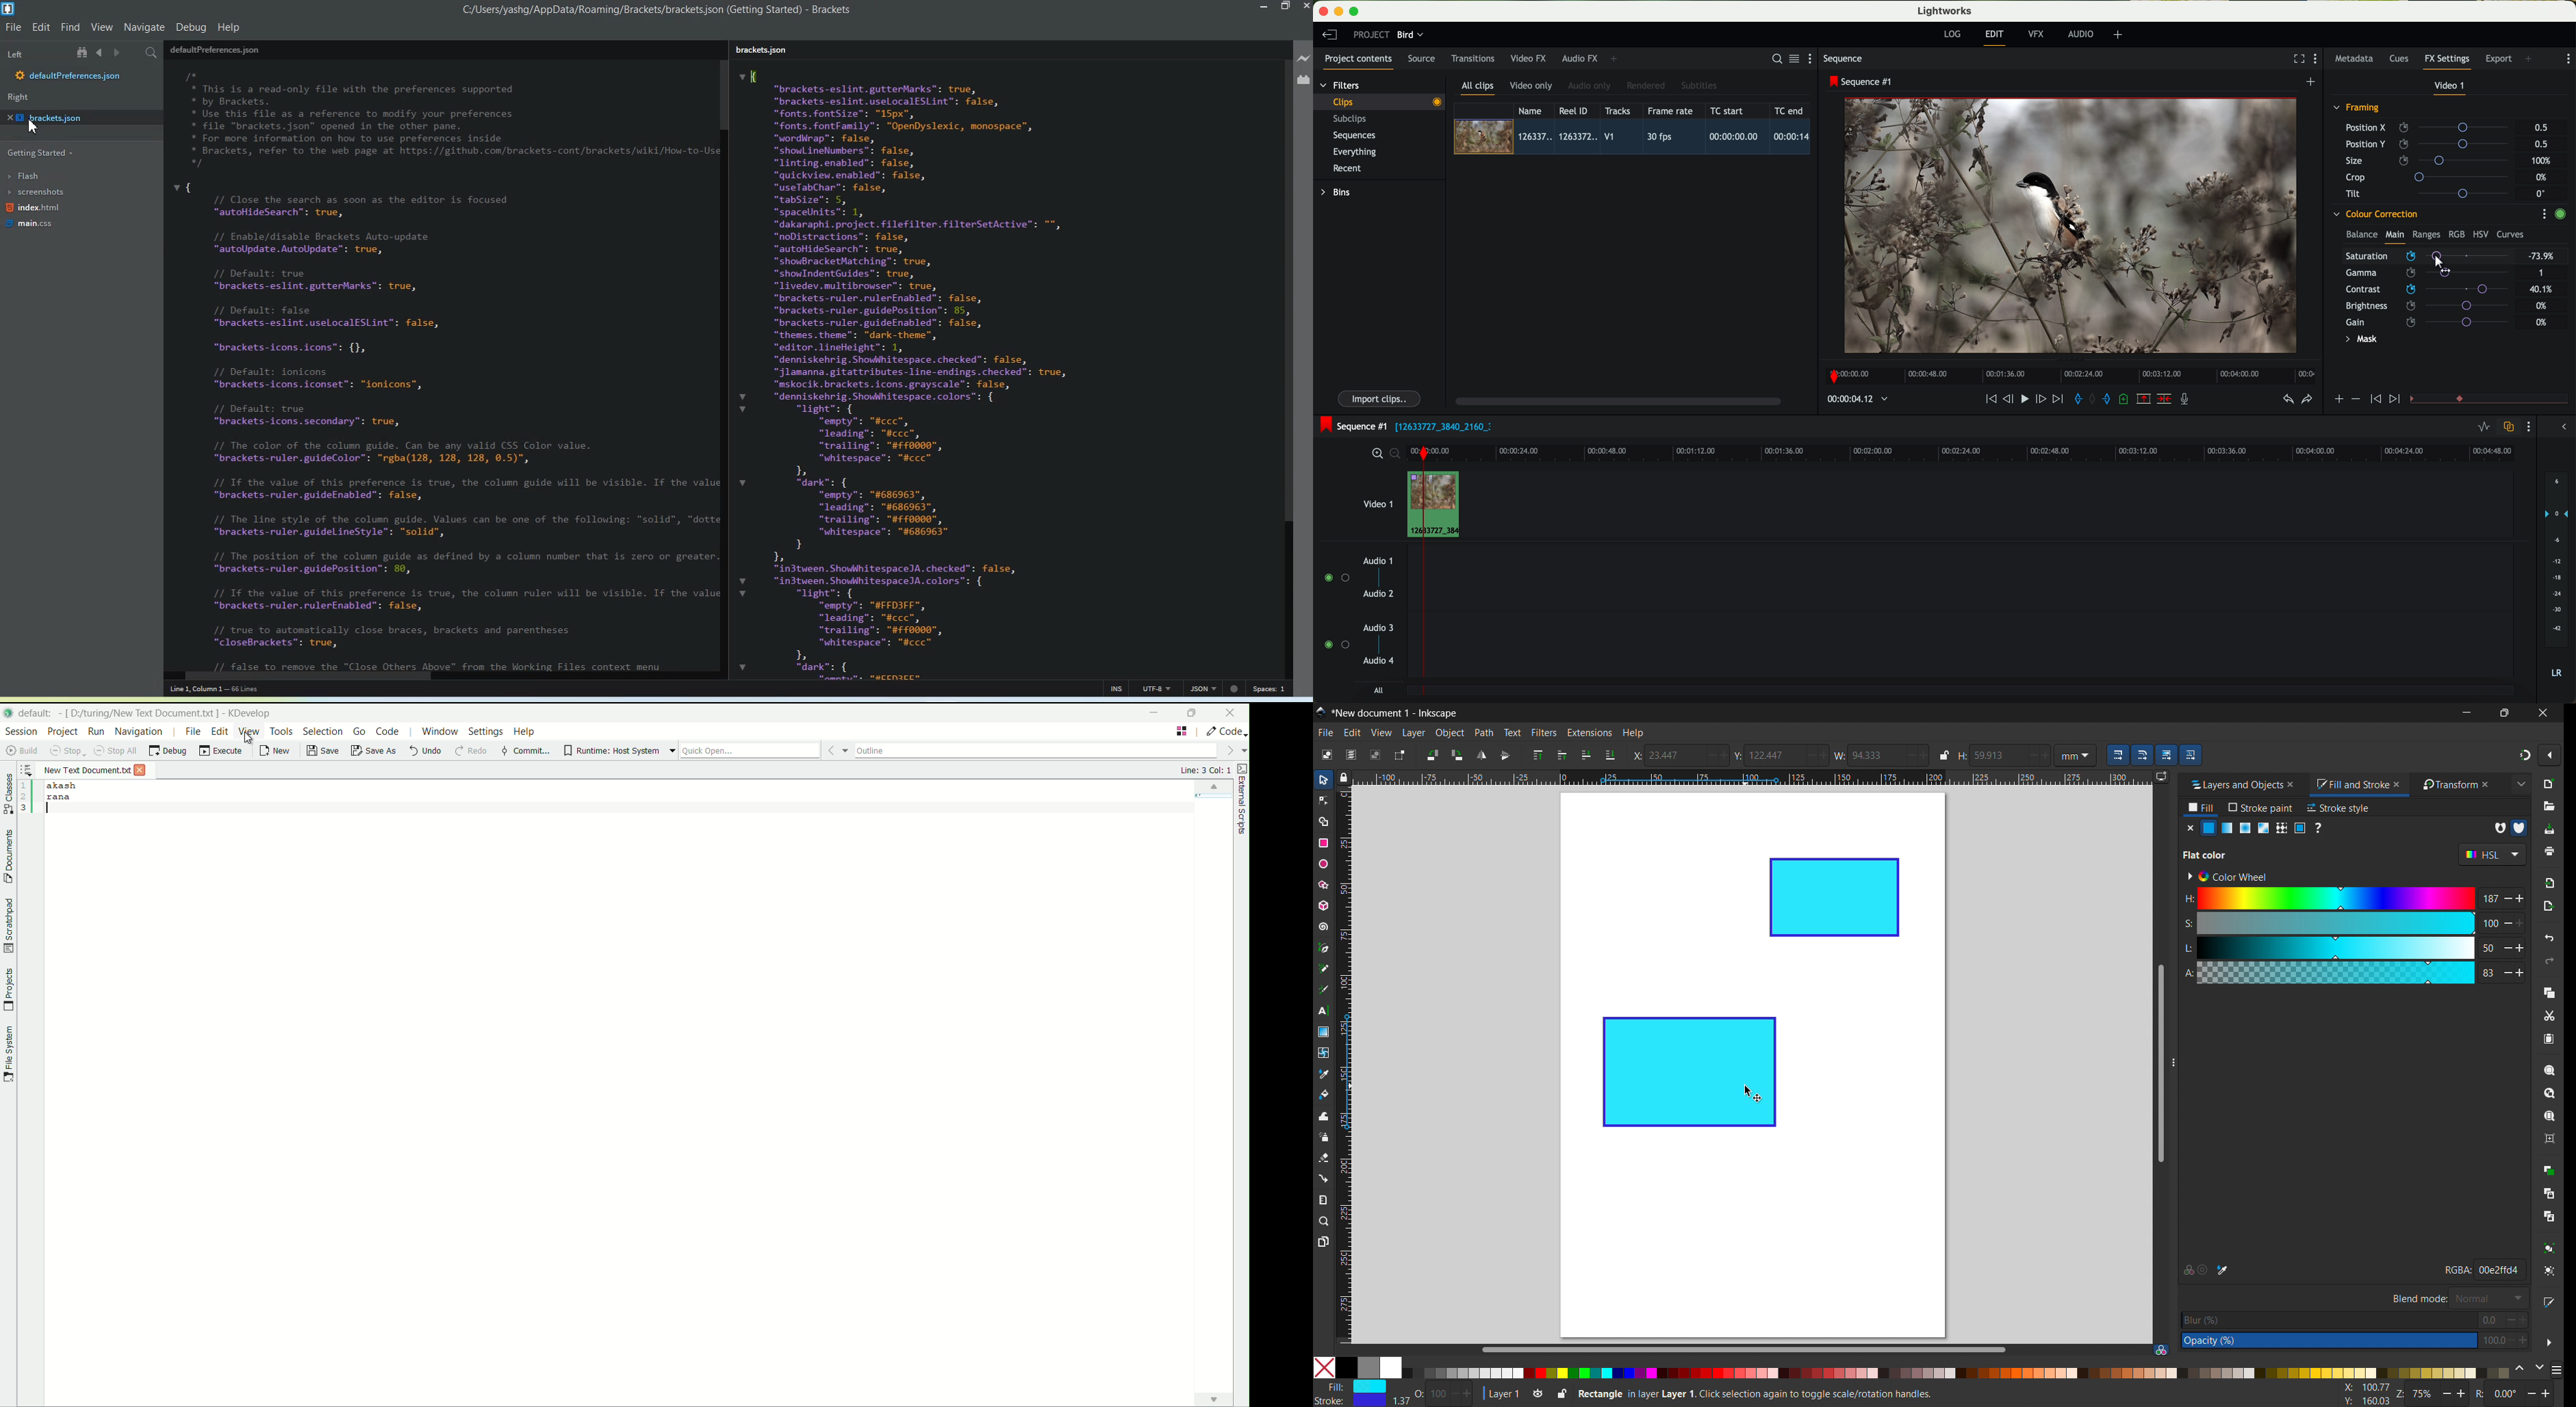 This screenshot has width=2576, height=1428. I want to click on TC start, so click(1728, 110).